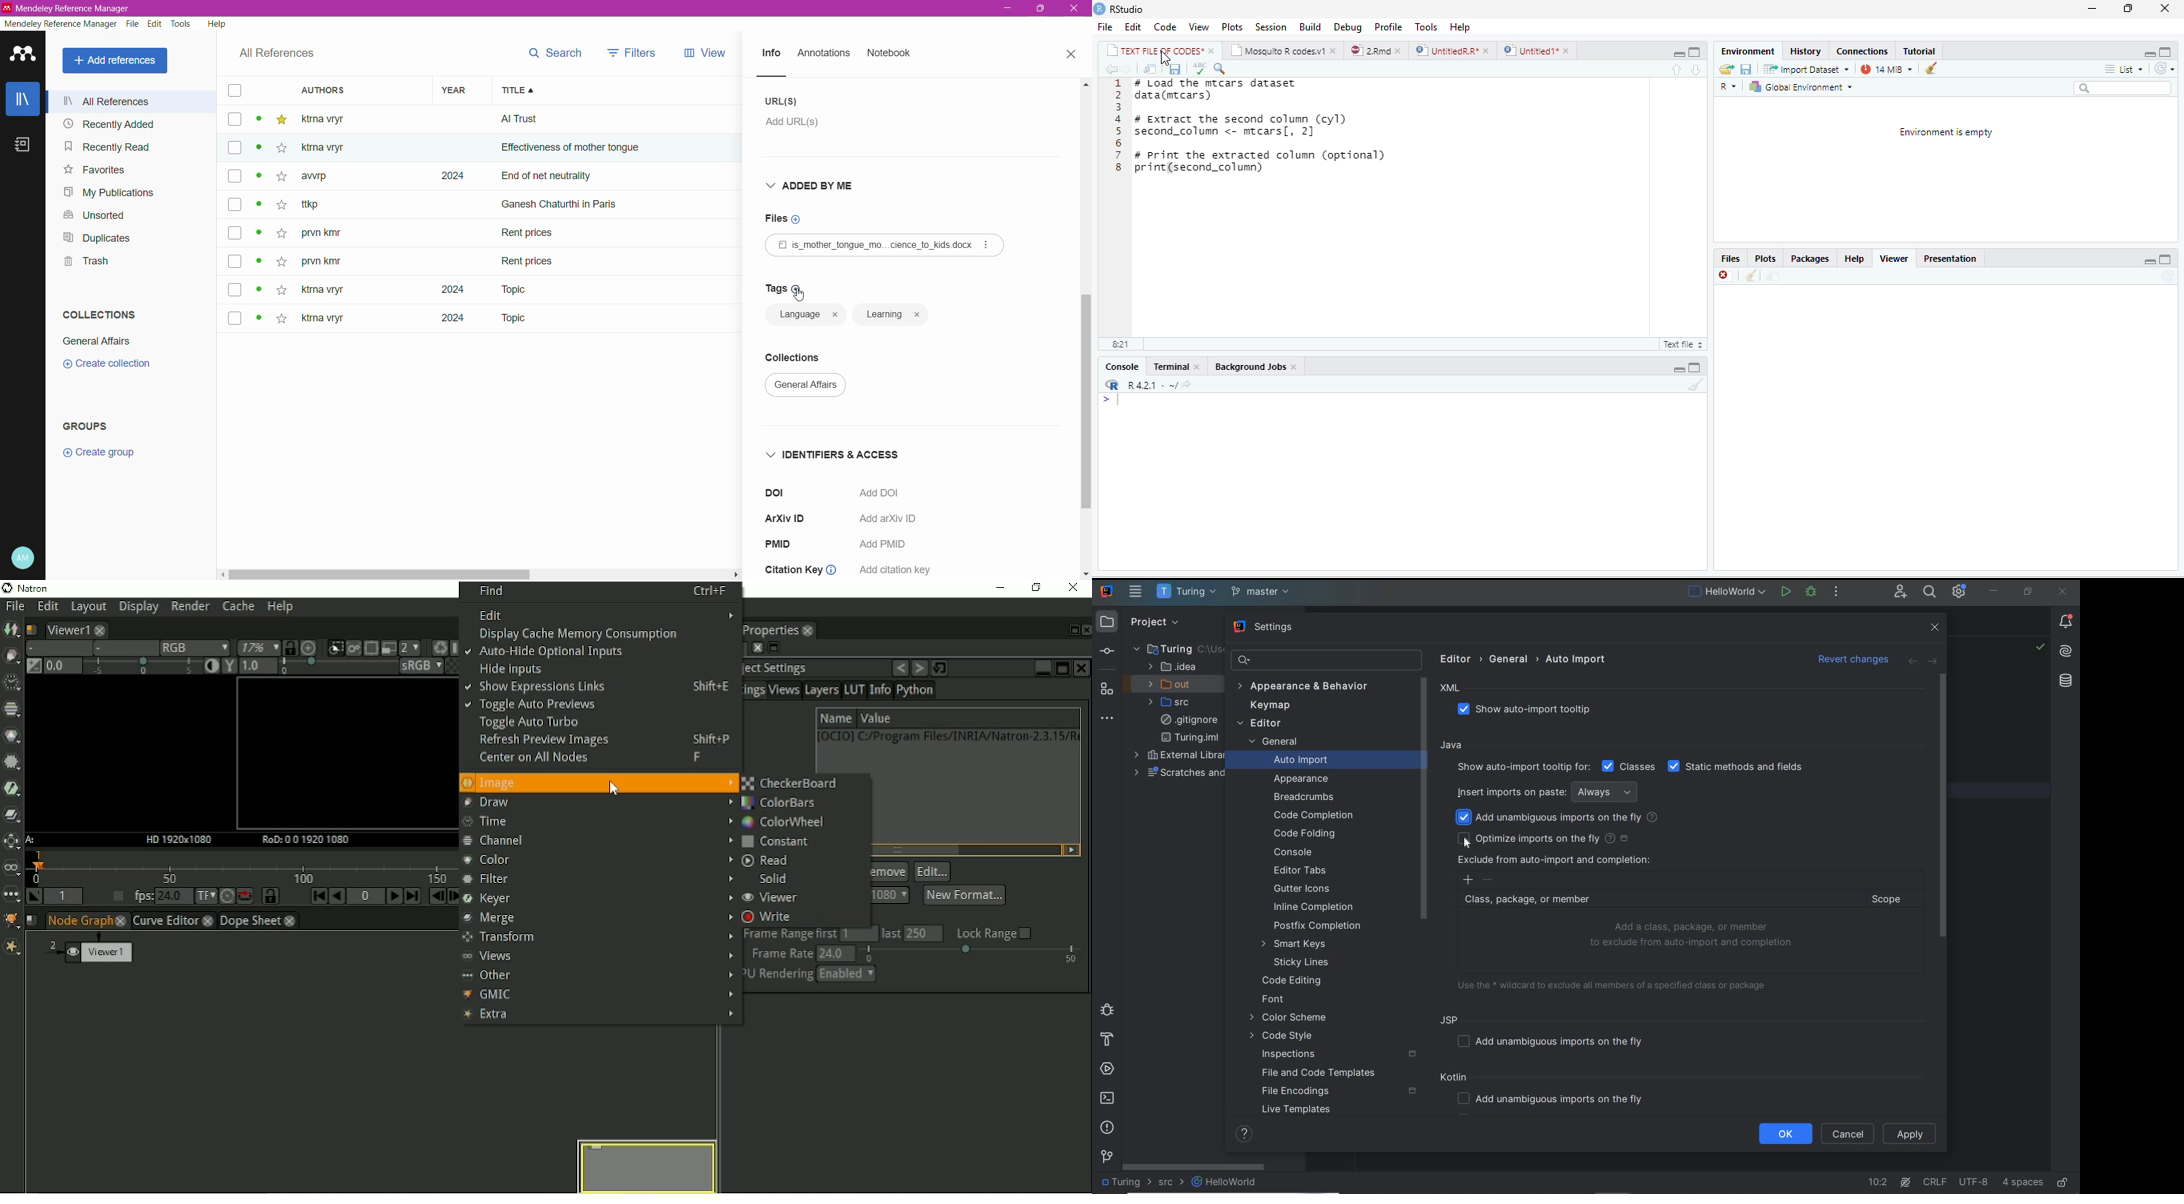 The image size is (2184, 1204). What do you see at coordinates (1307, 26) in the screenshot?
I see `` at bounding box center [1307, 26].